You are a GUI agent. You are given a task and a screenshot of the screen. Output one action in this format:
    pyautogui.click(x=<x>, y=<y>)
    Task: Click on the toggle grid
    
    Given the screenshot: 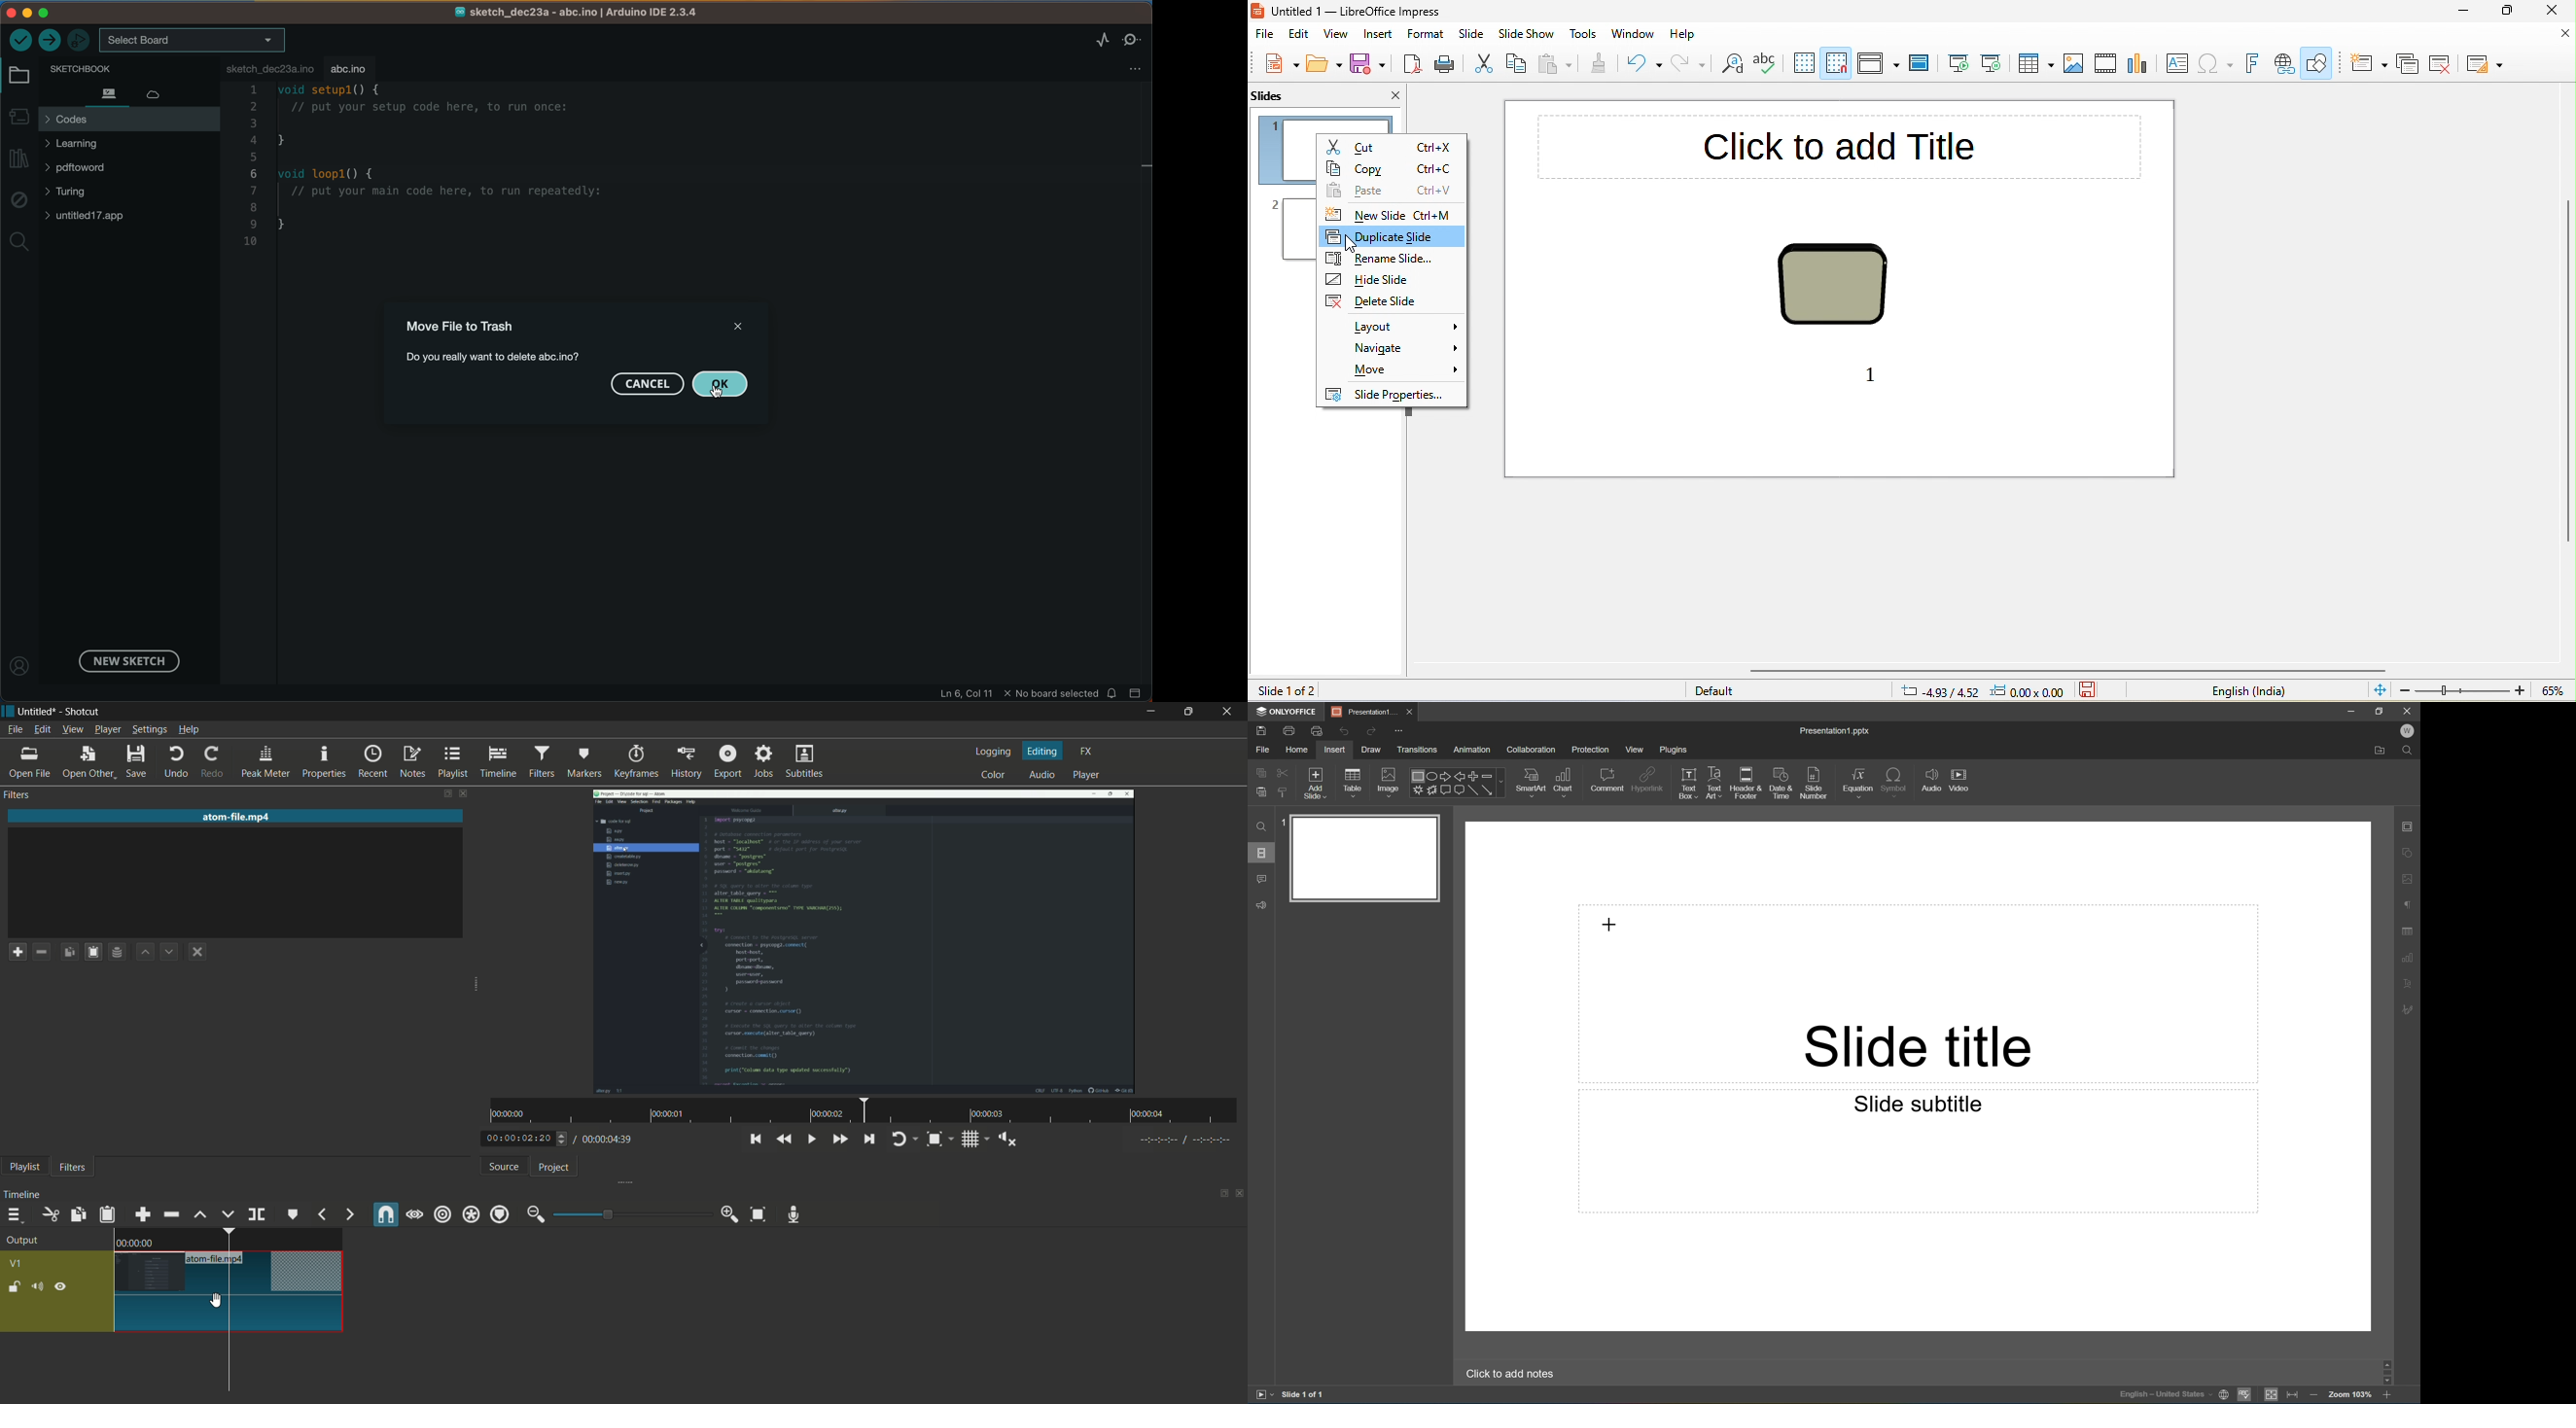 What is the action you would take?
    pyautogui.click(x=970, y=1139)
    